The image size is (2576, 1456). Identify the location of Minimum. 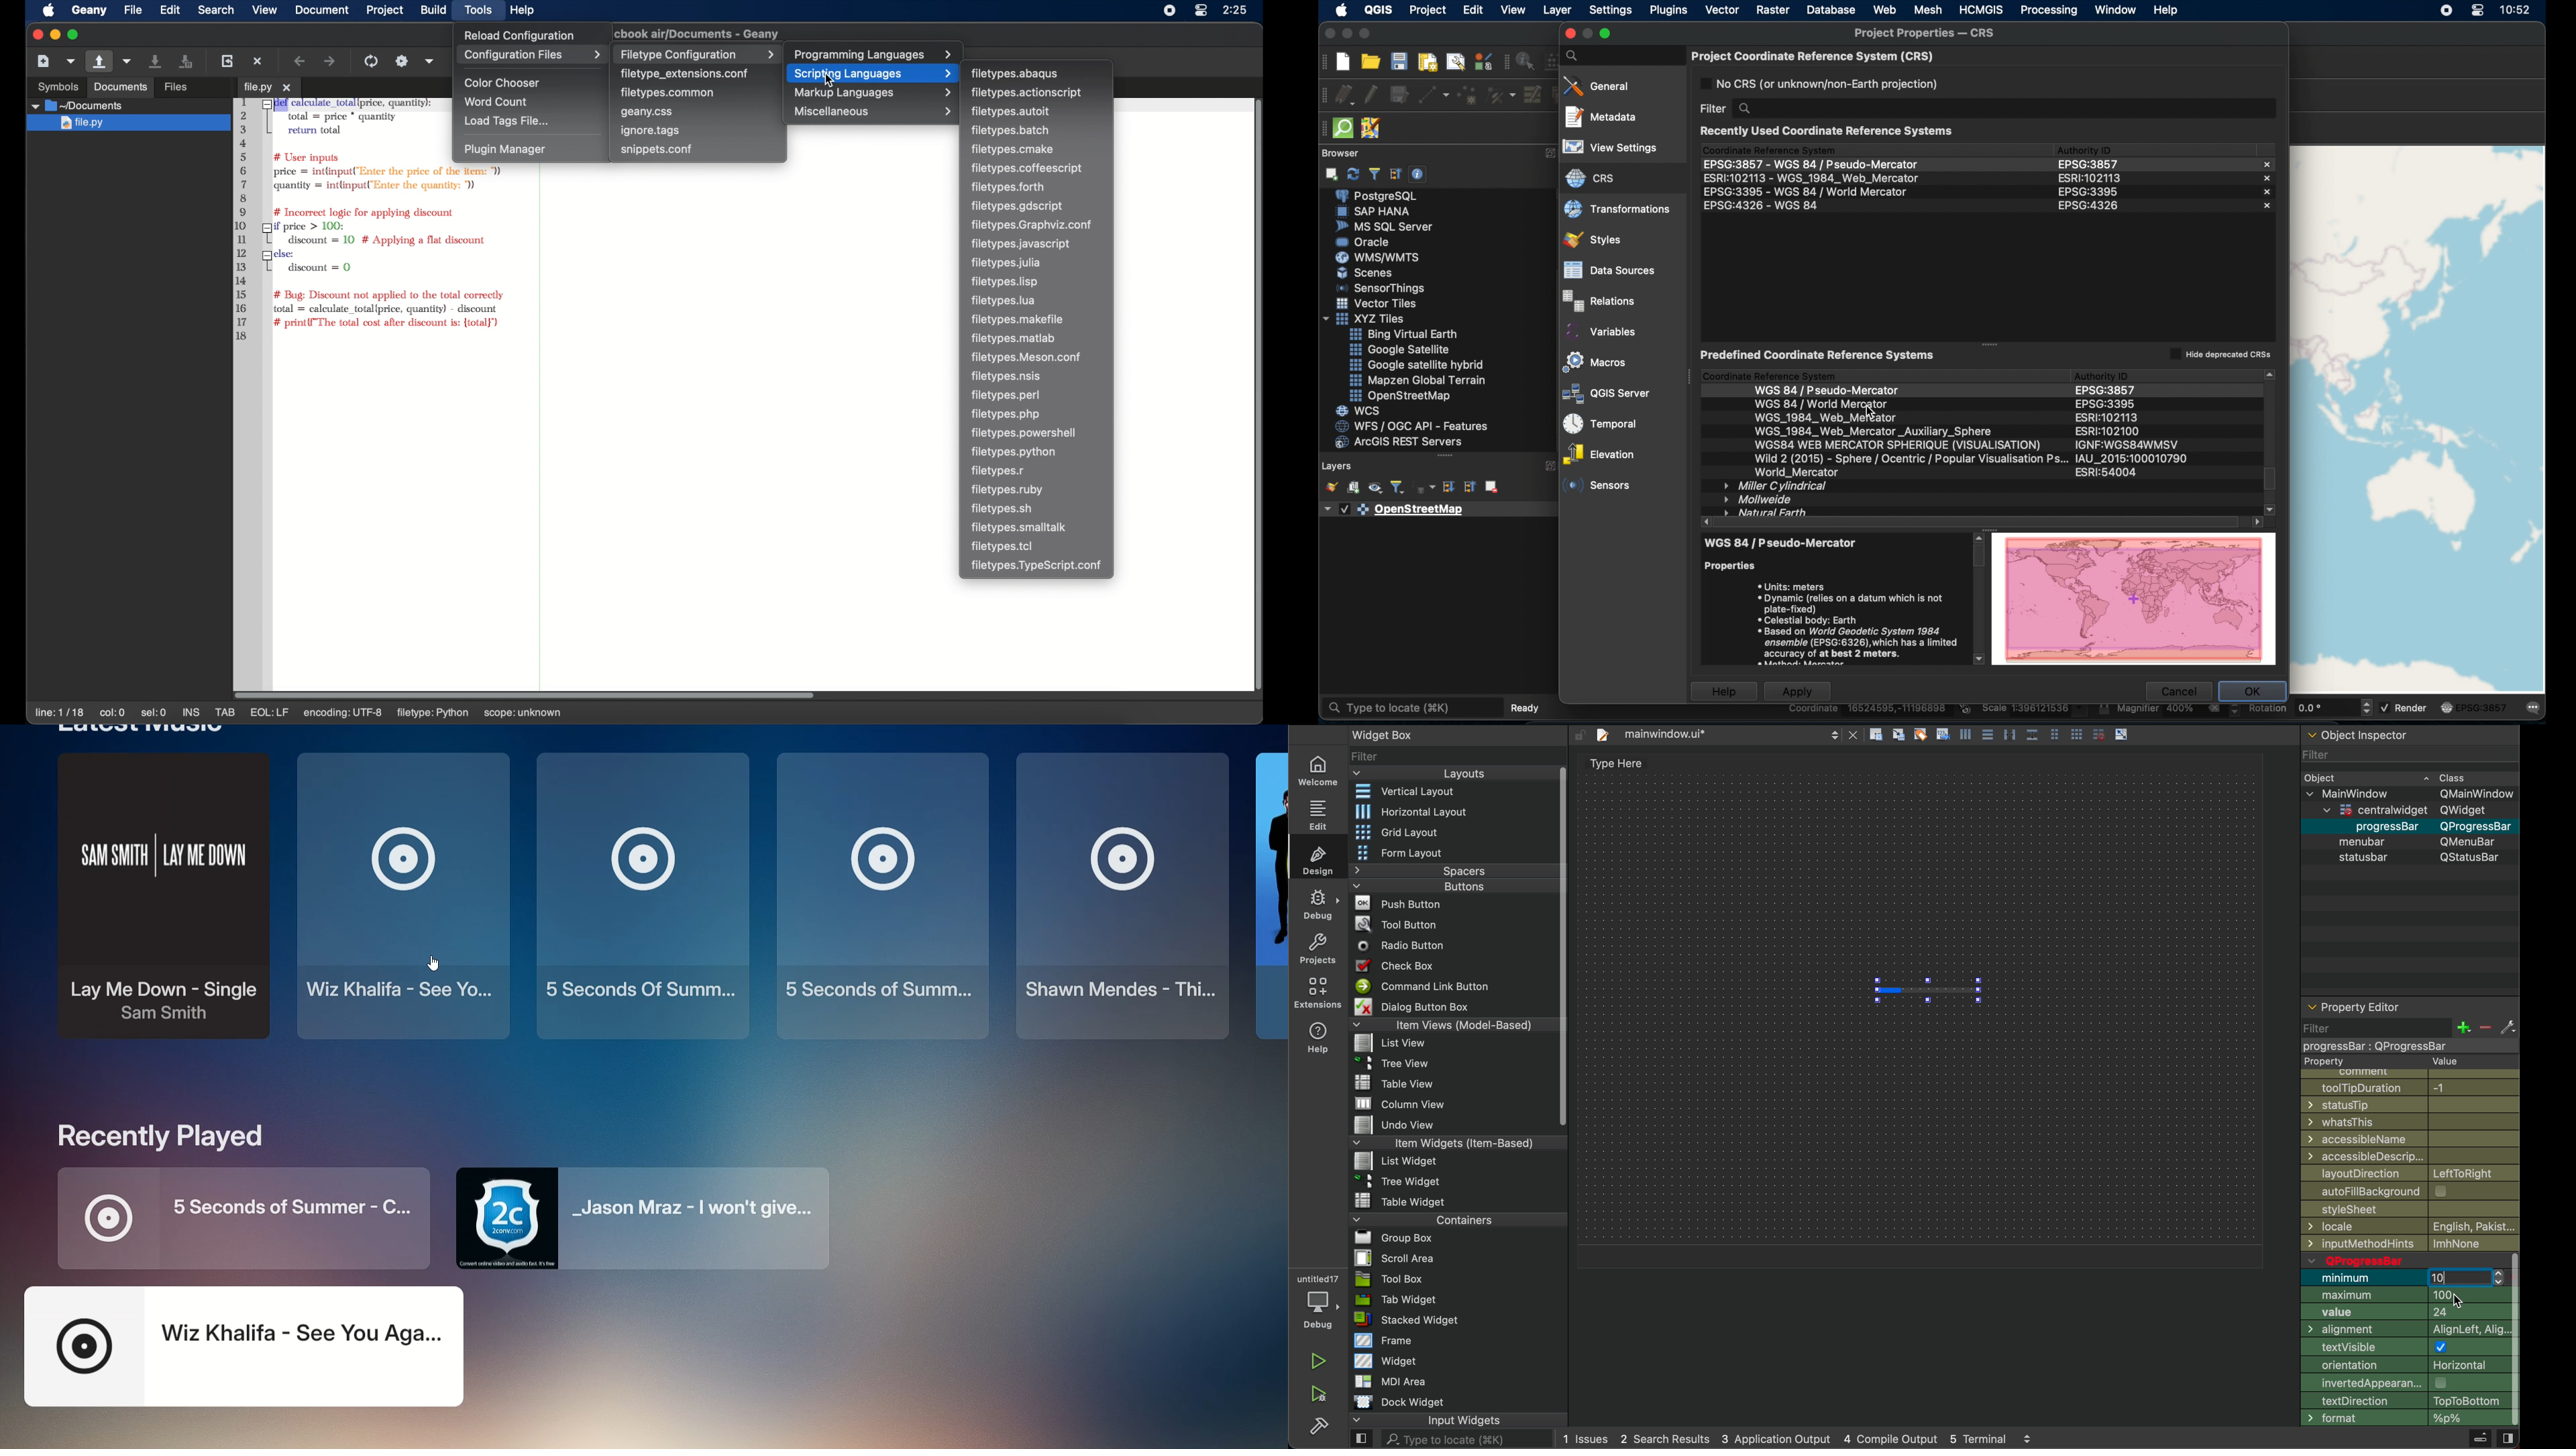
(2734, 1273).